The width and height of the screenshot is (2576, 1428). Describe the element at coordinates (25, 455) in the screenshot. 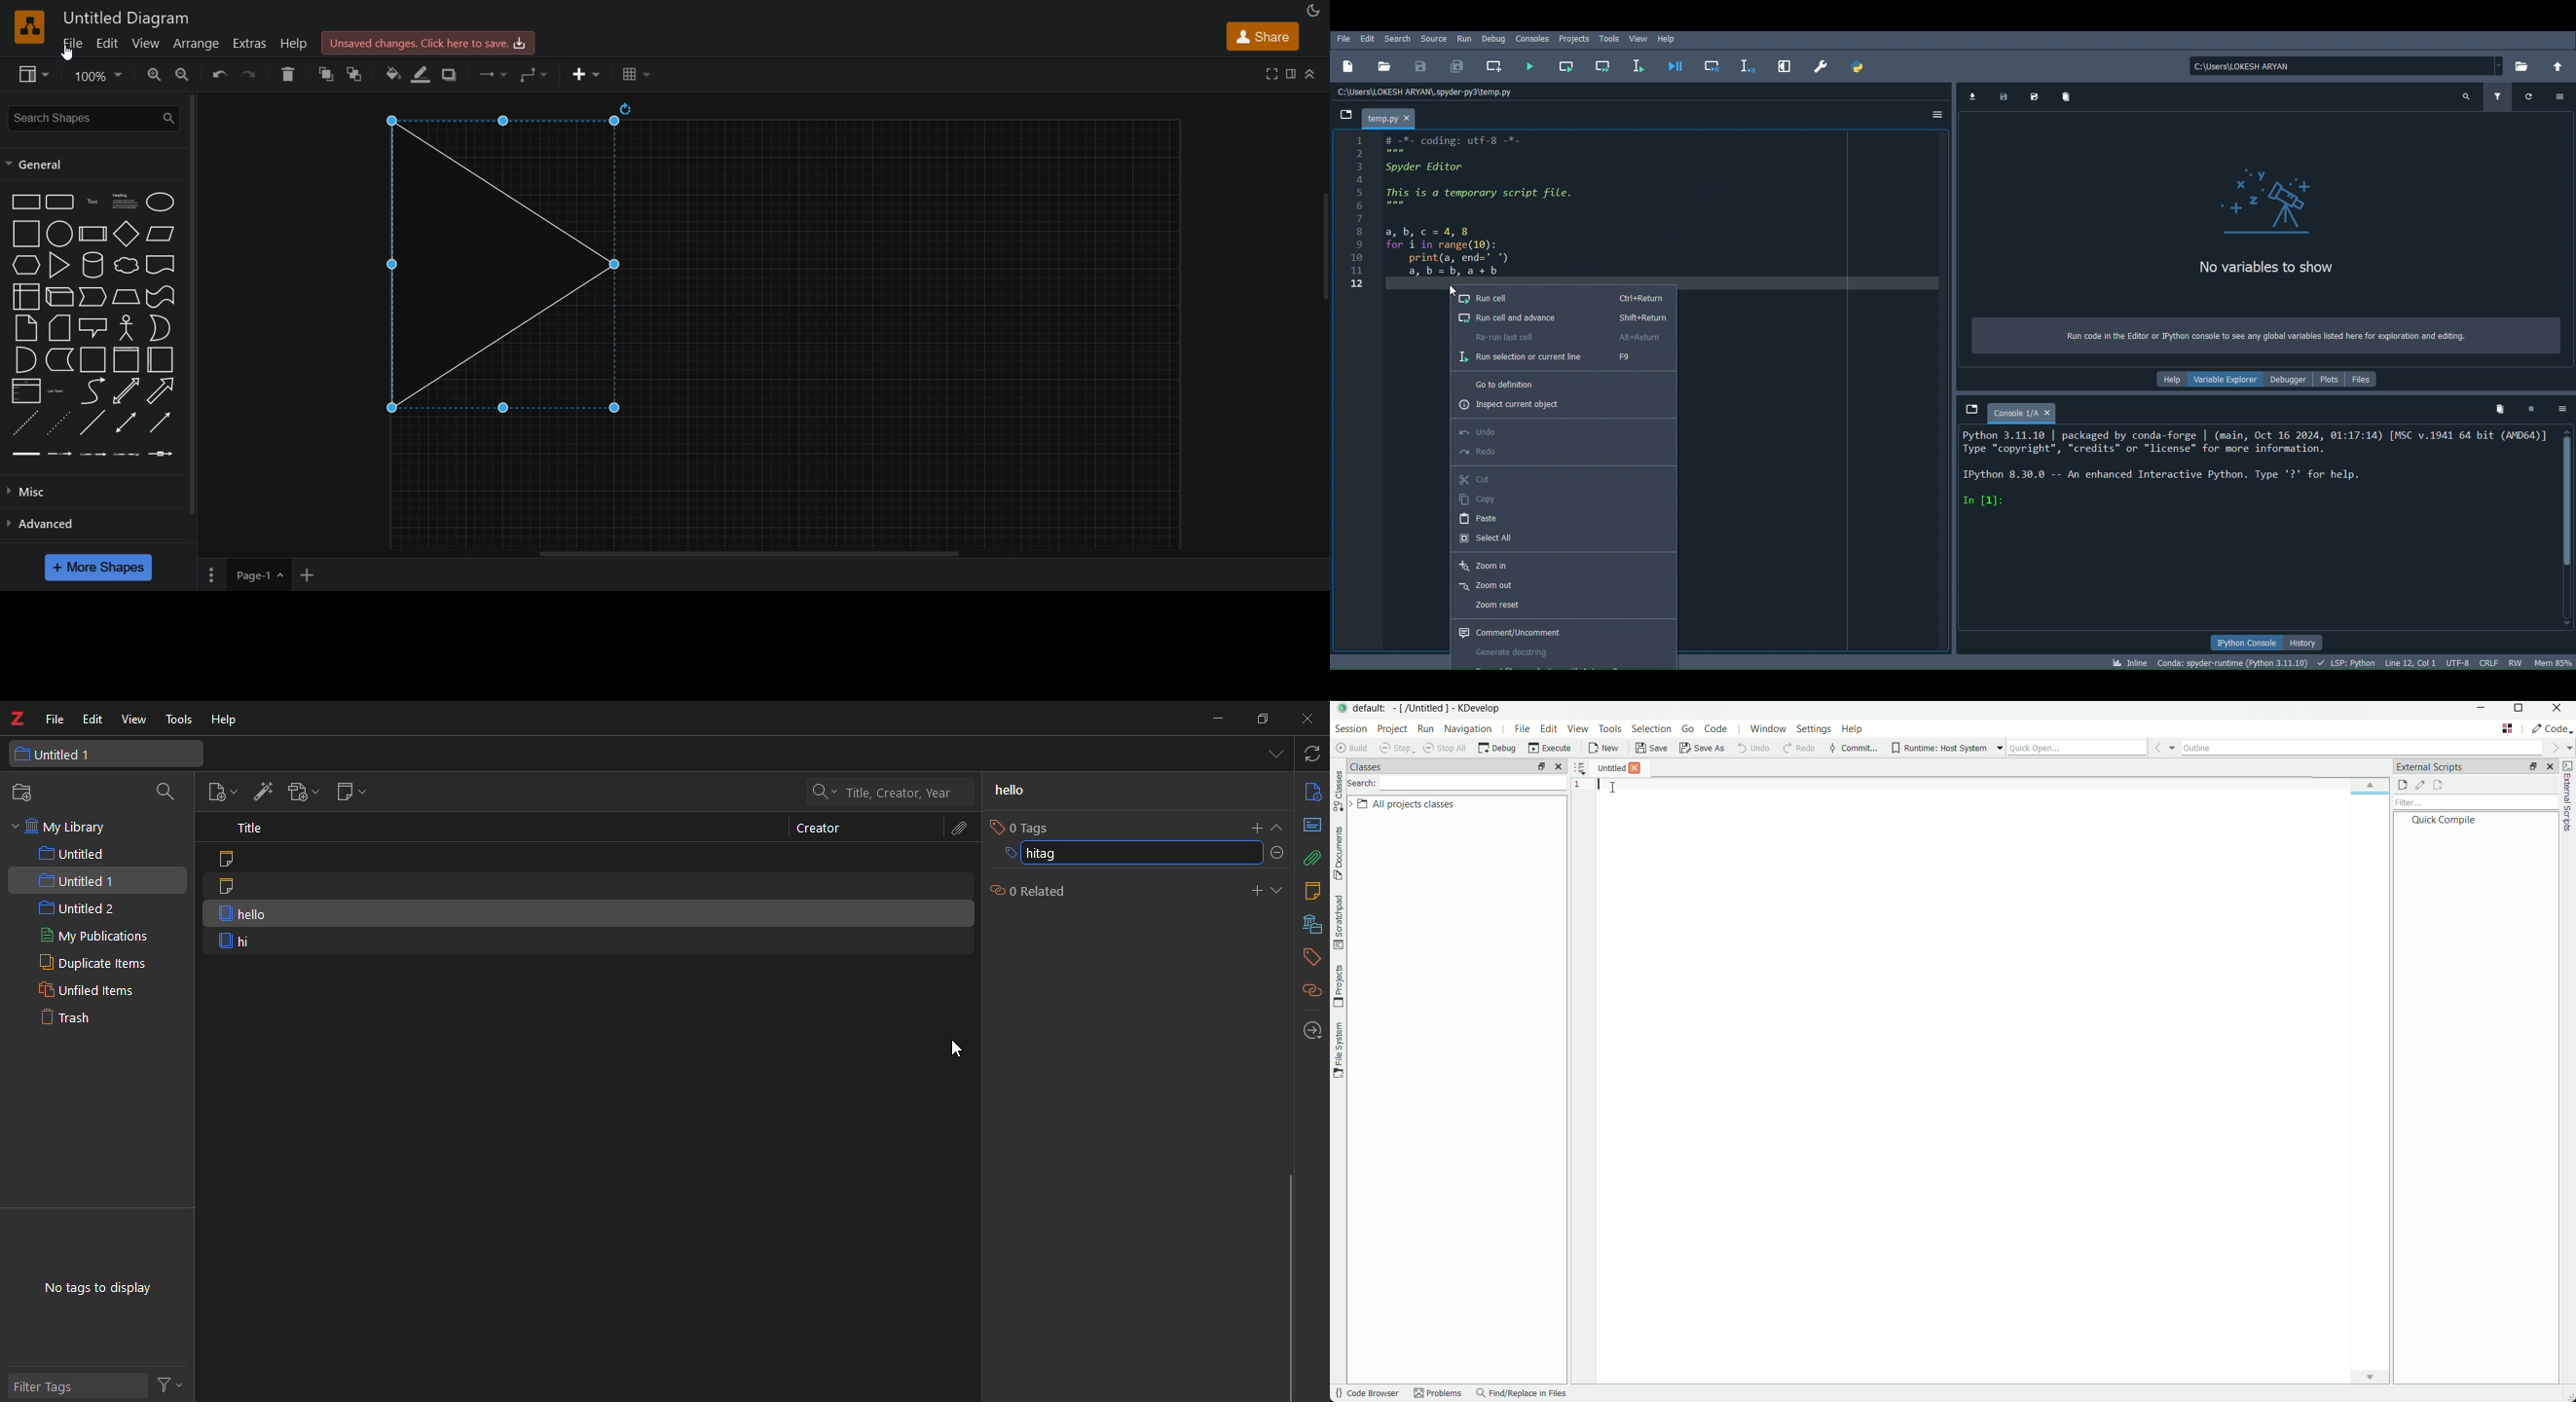

I see `link` at that location.